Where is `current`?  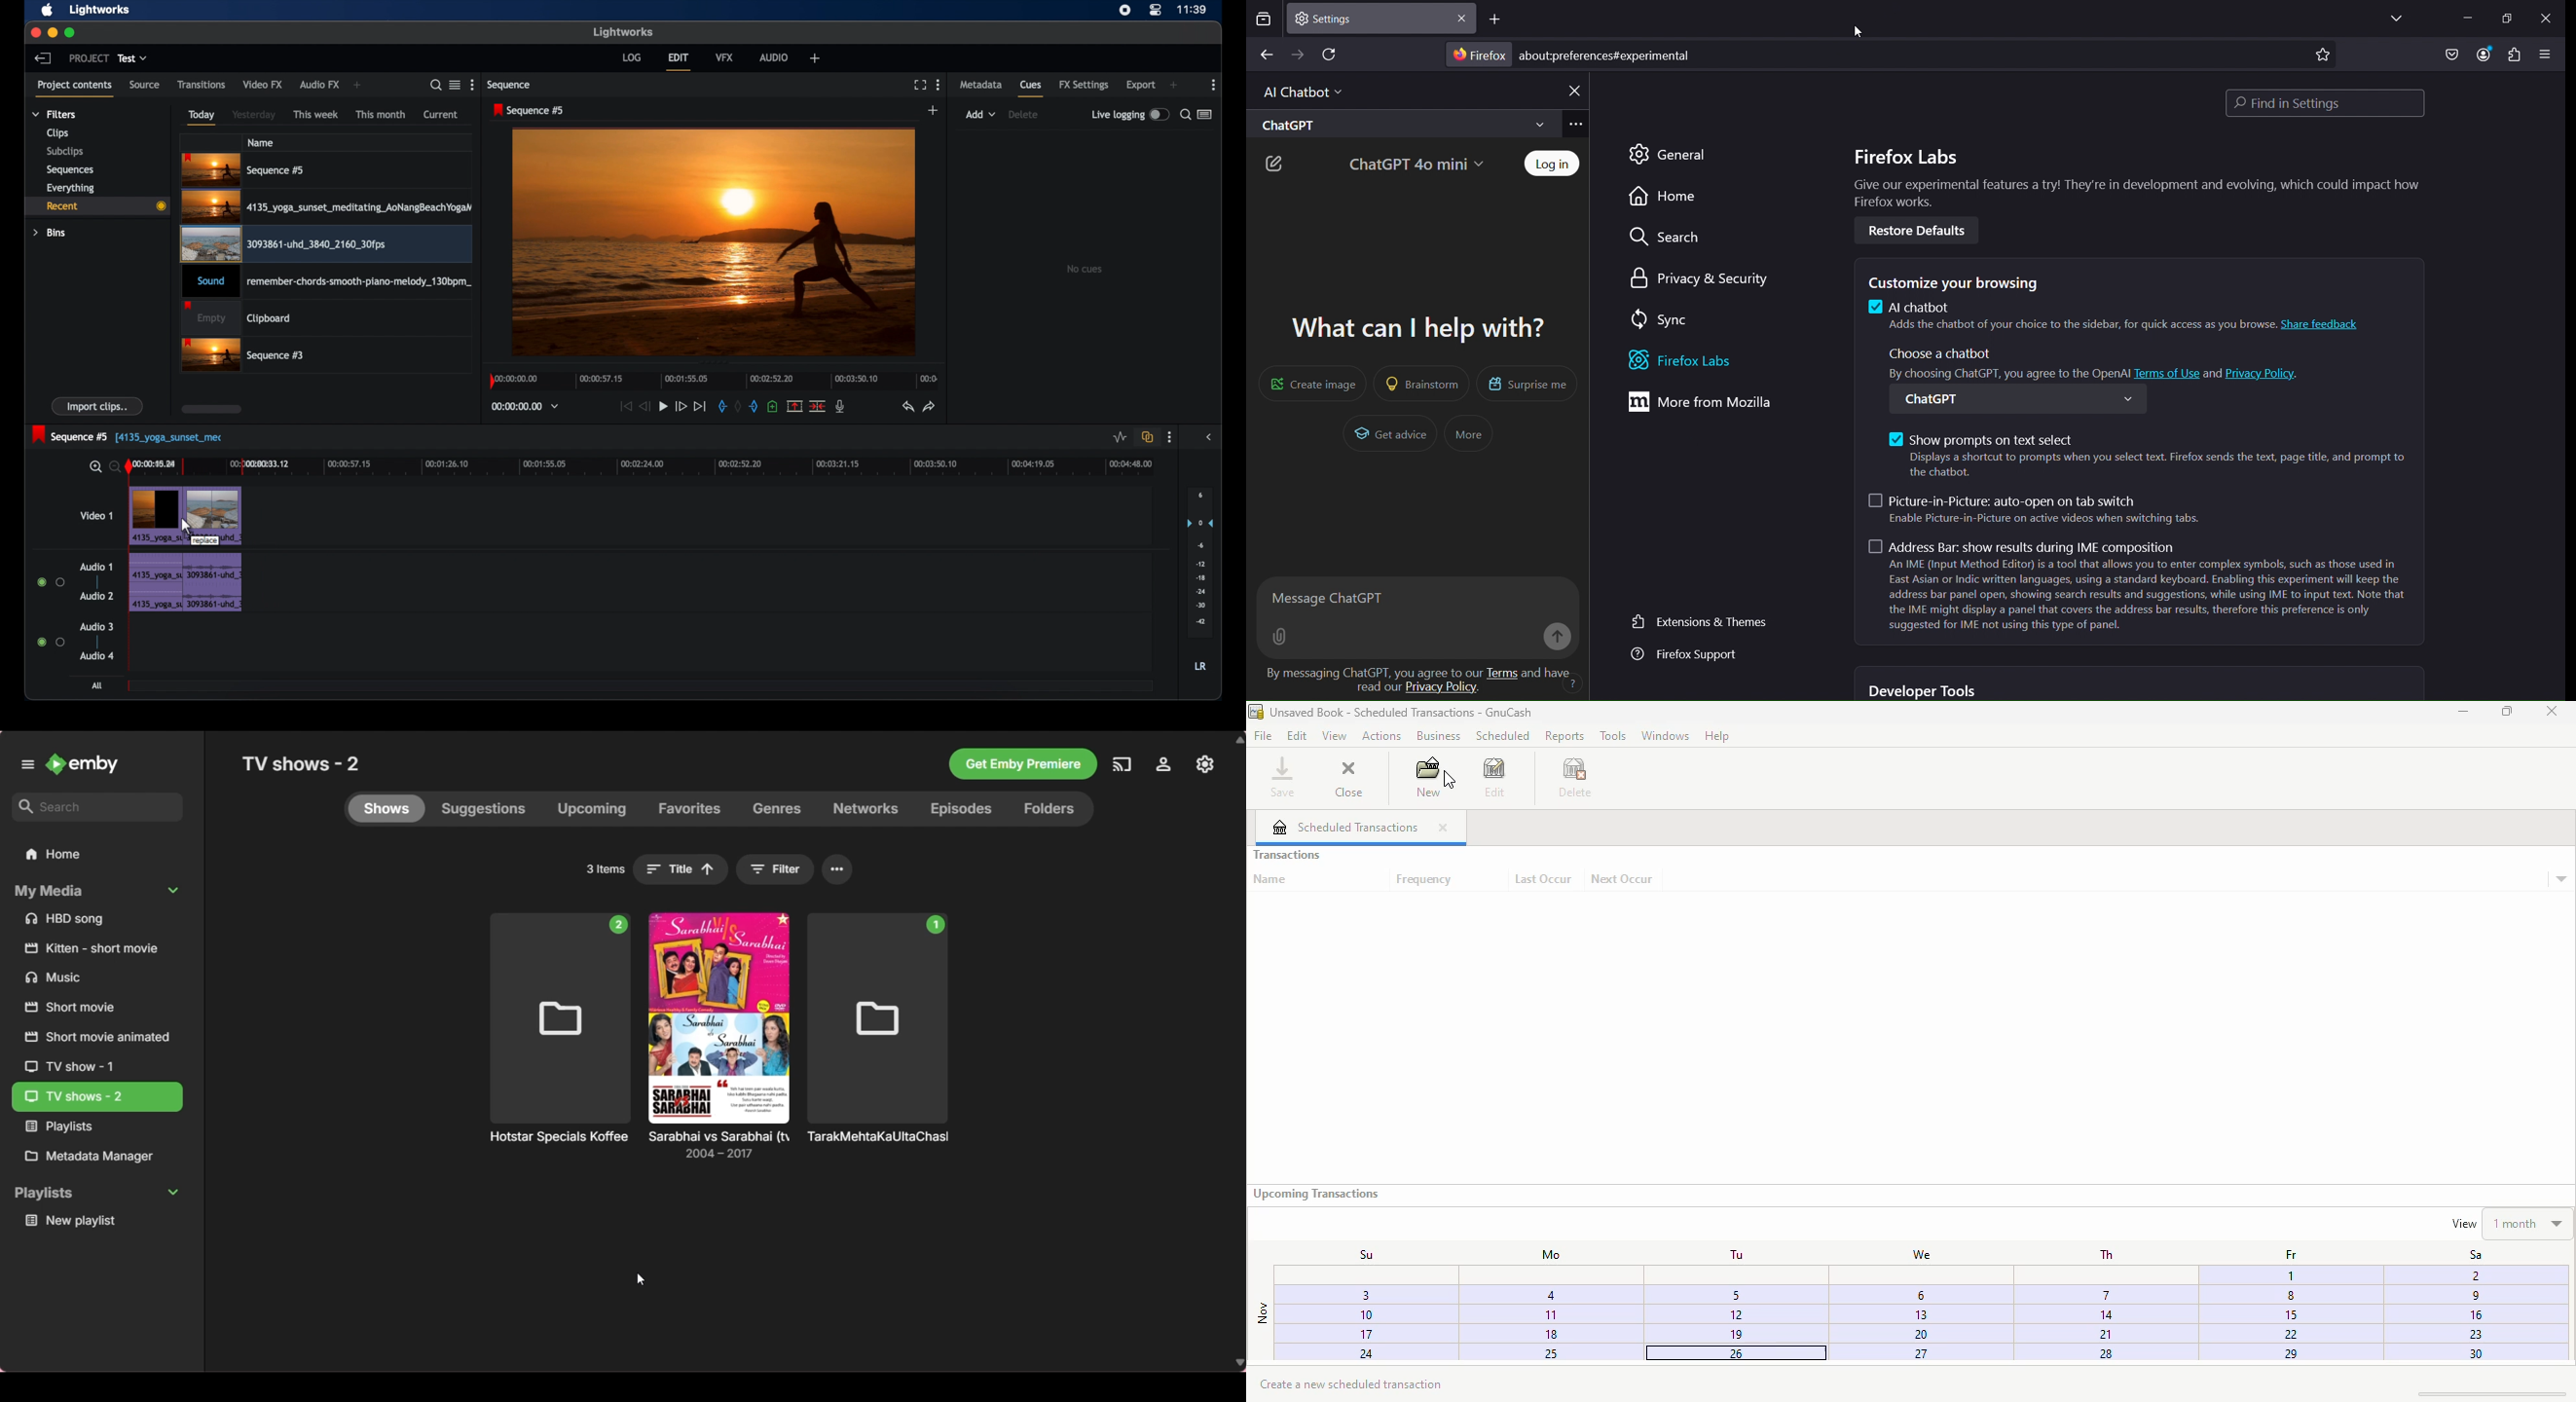 current is located at coordinates (441, 114).